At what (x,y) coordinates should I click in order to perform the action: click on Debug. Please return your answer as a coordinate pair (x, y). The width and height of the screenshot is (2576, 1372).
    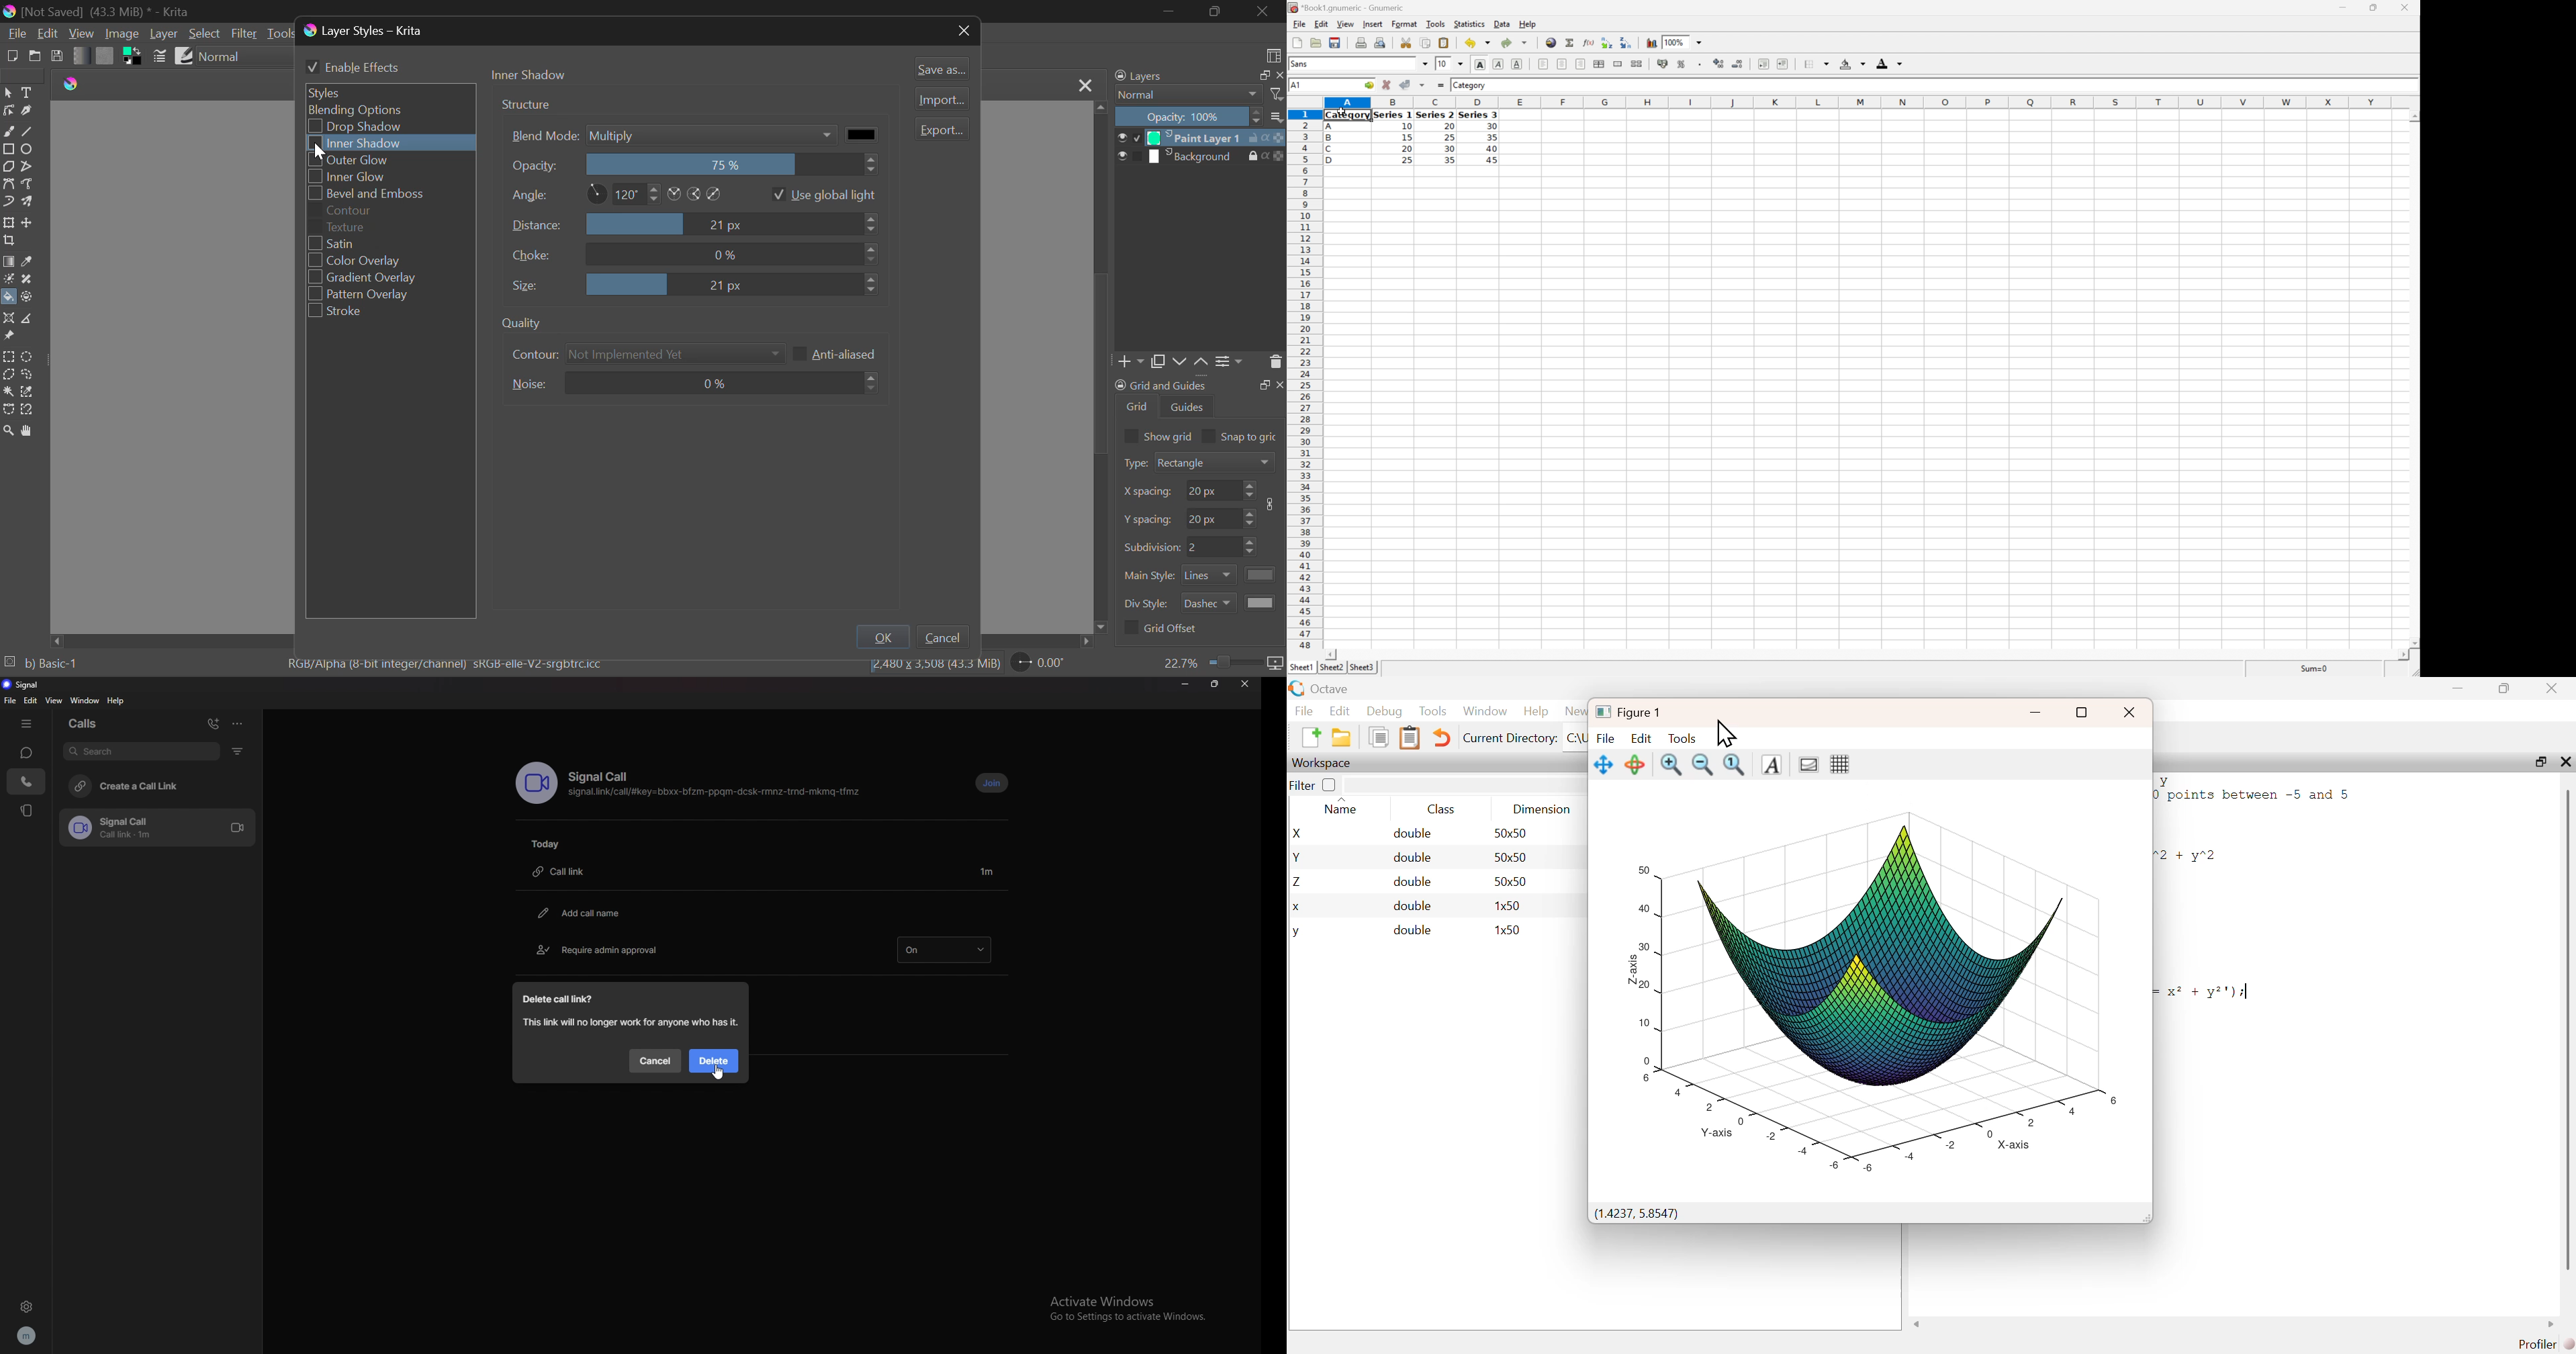
    Looking at the image, I should click on (1385, 711).